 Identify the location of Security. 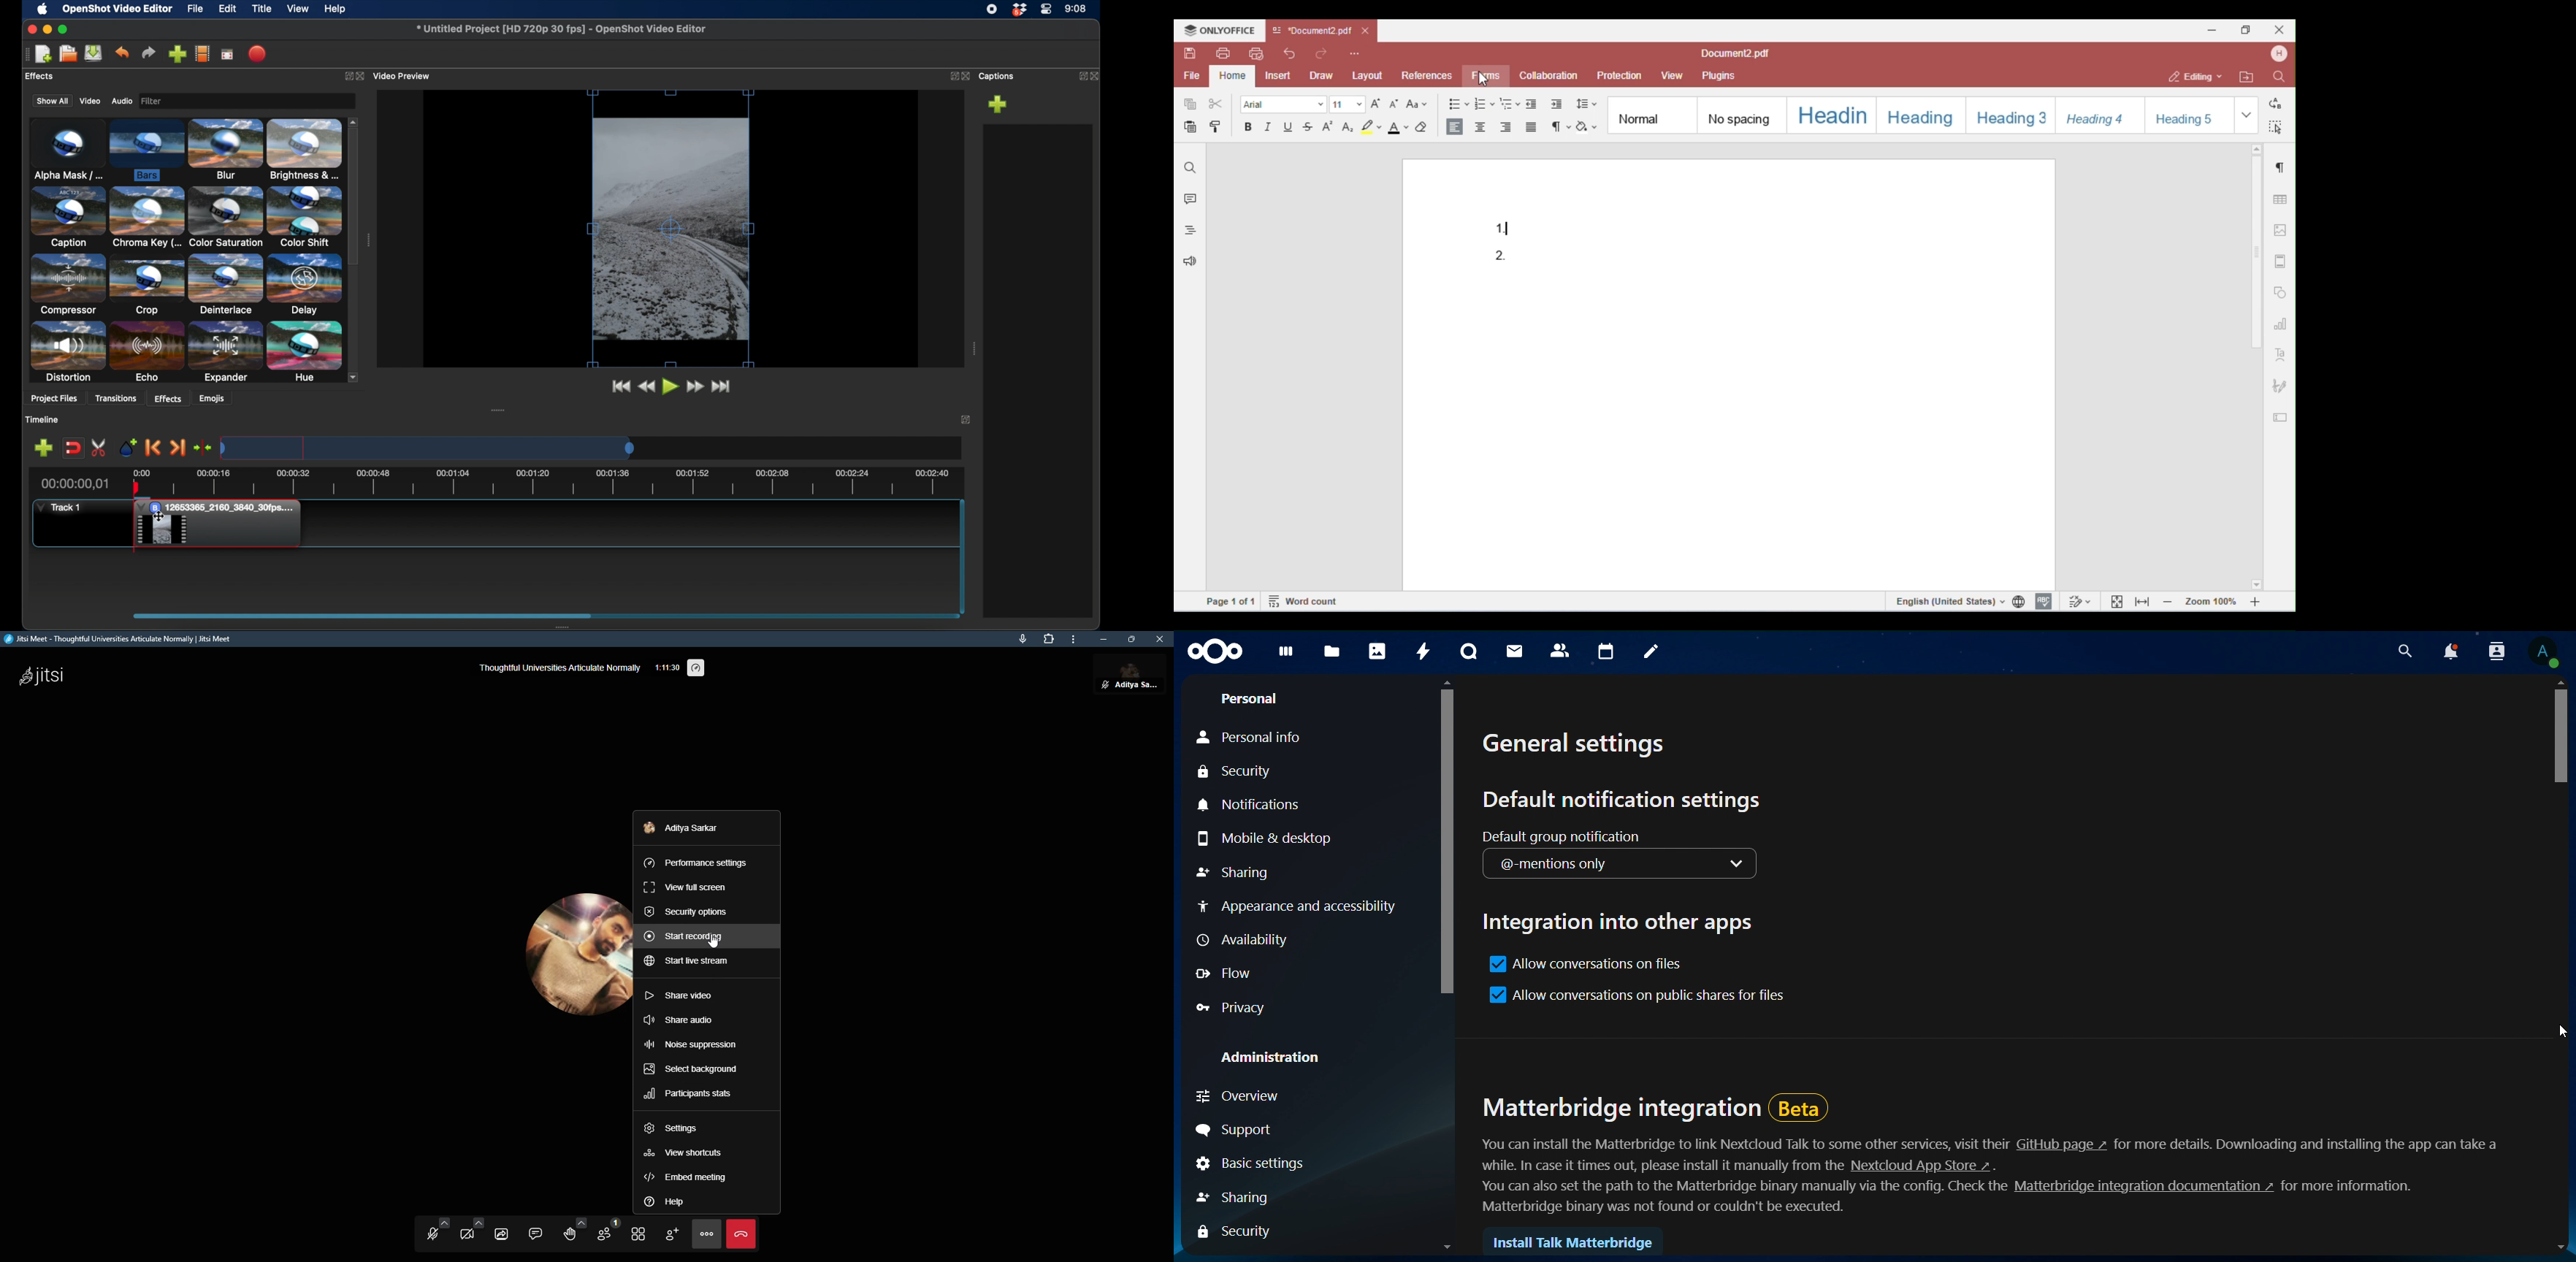
(1238, 770).